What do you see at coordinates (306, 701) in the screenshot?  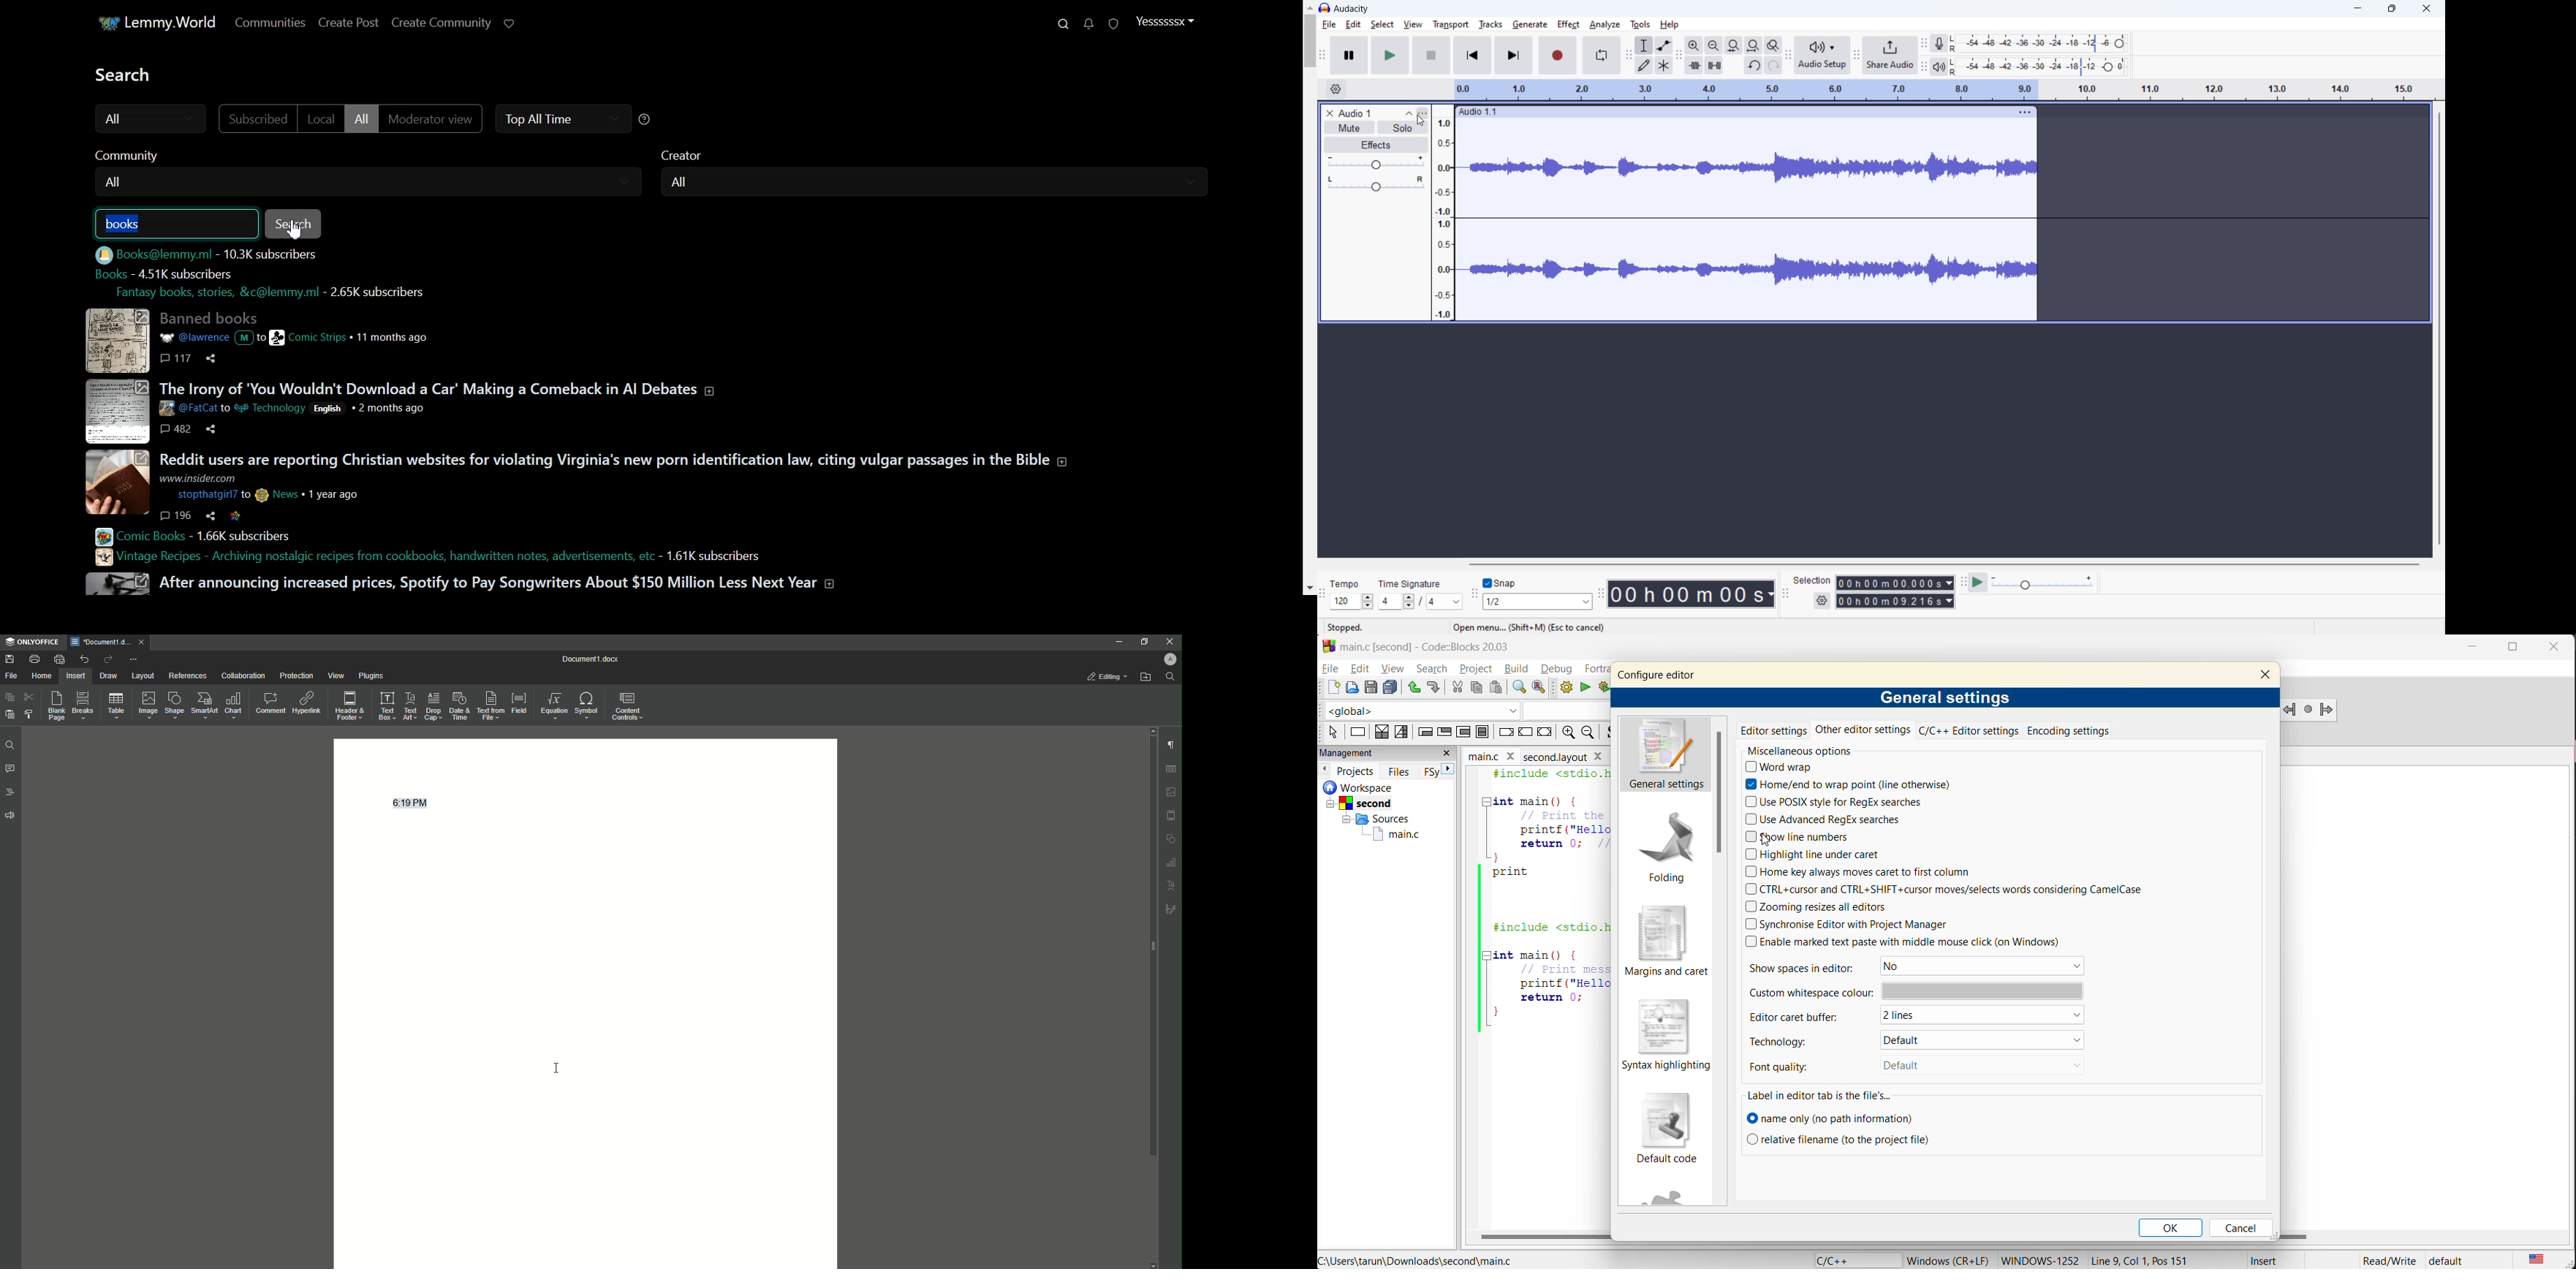 I see `Hyperlink` at bounding box center [306, 701].